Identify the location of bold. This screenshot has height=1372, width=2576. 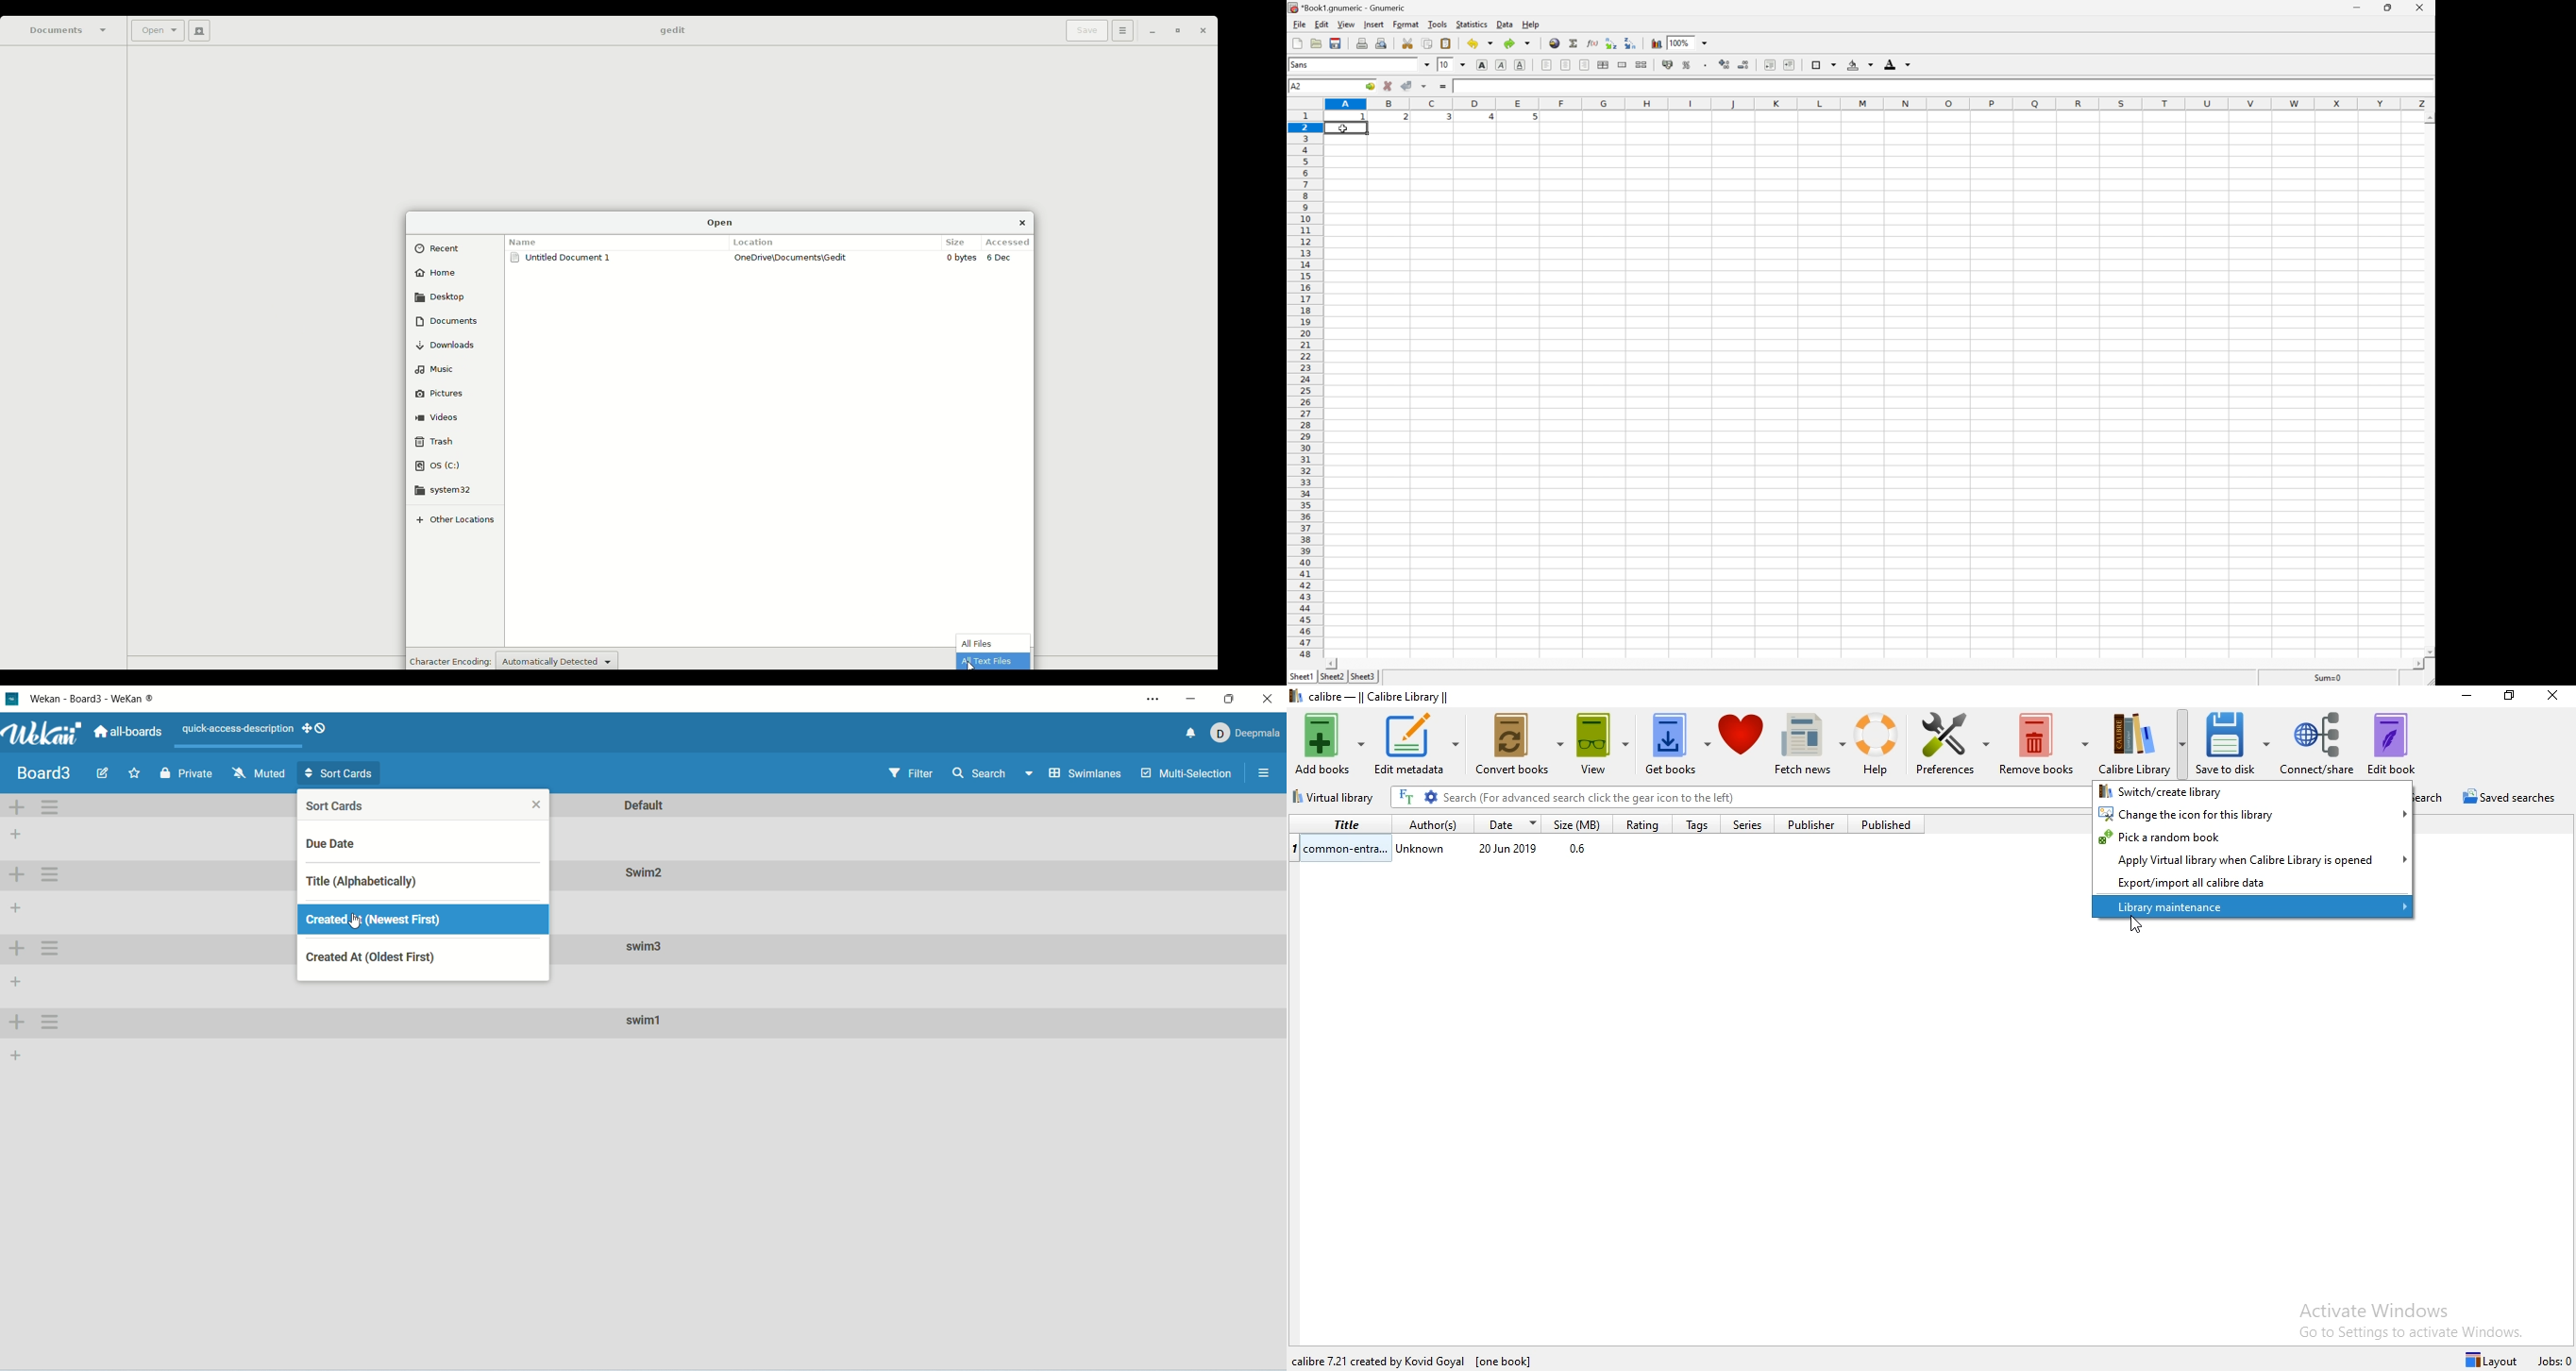
(1484, 64).